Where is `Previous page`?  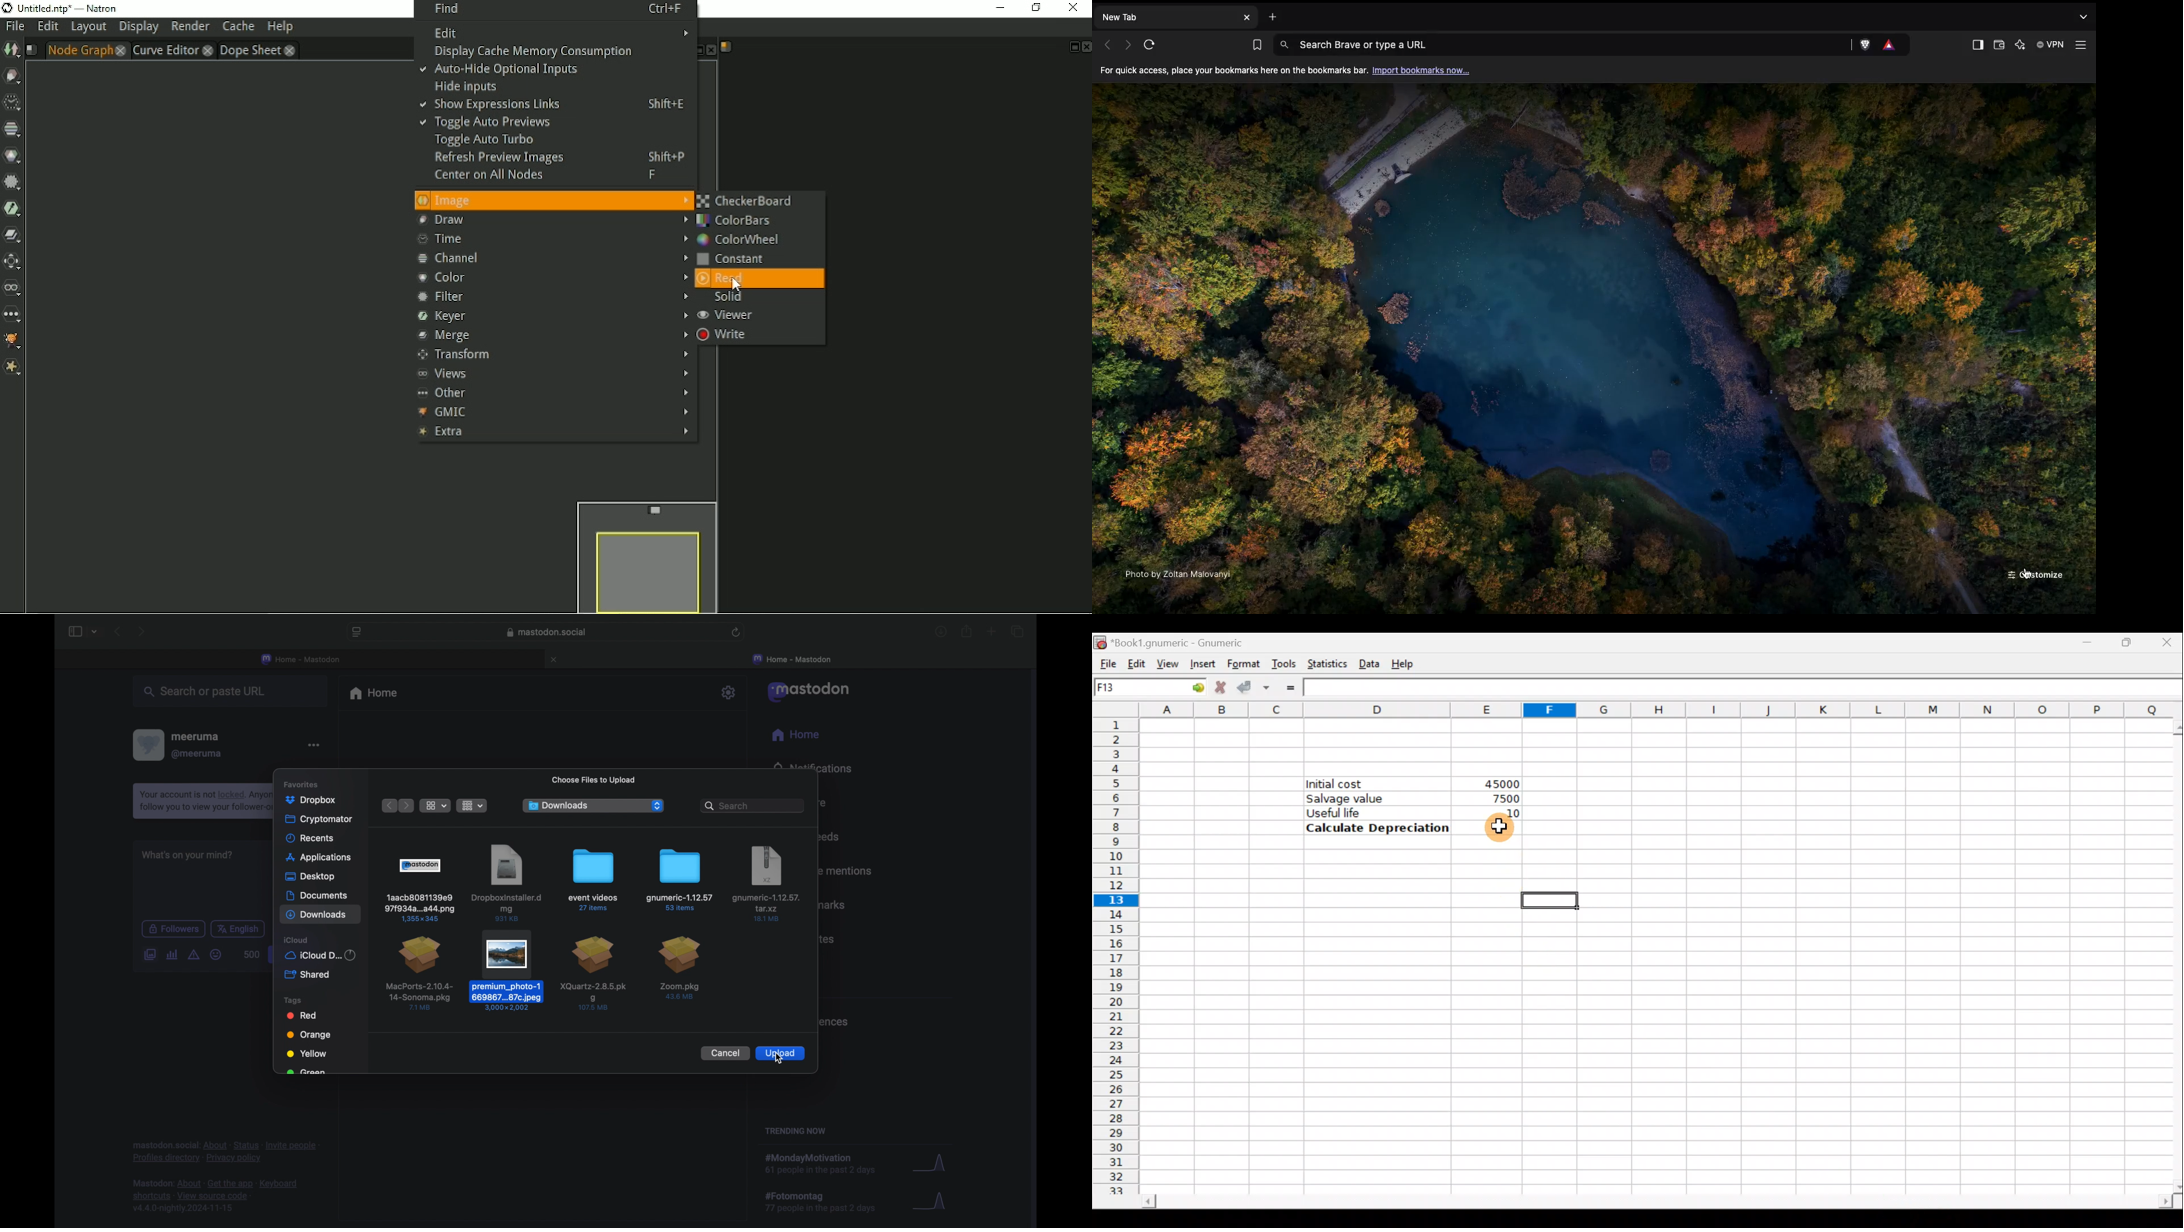
Previous page is located at coordinates (1107, 45).